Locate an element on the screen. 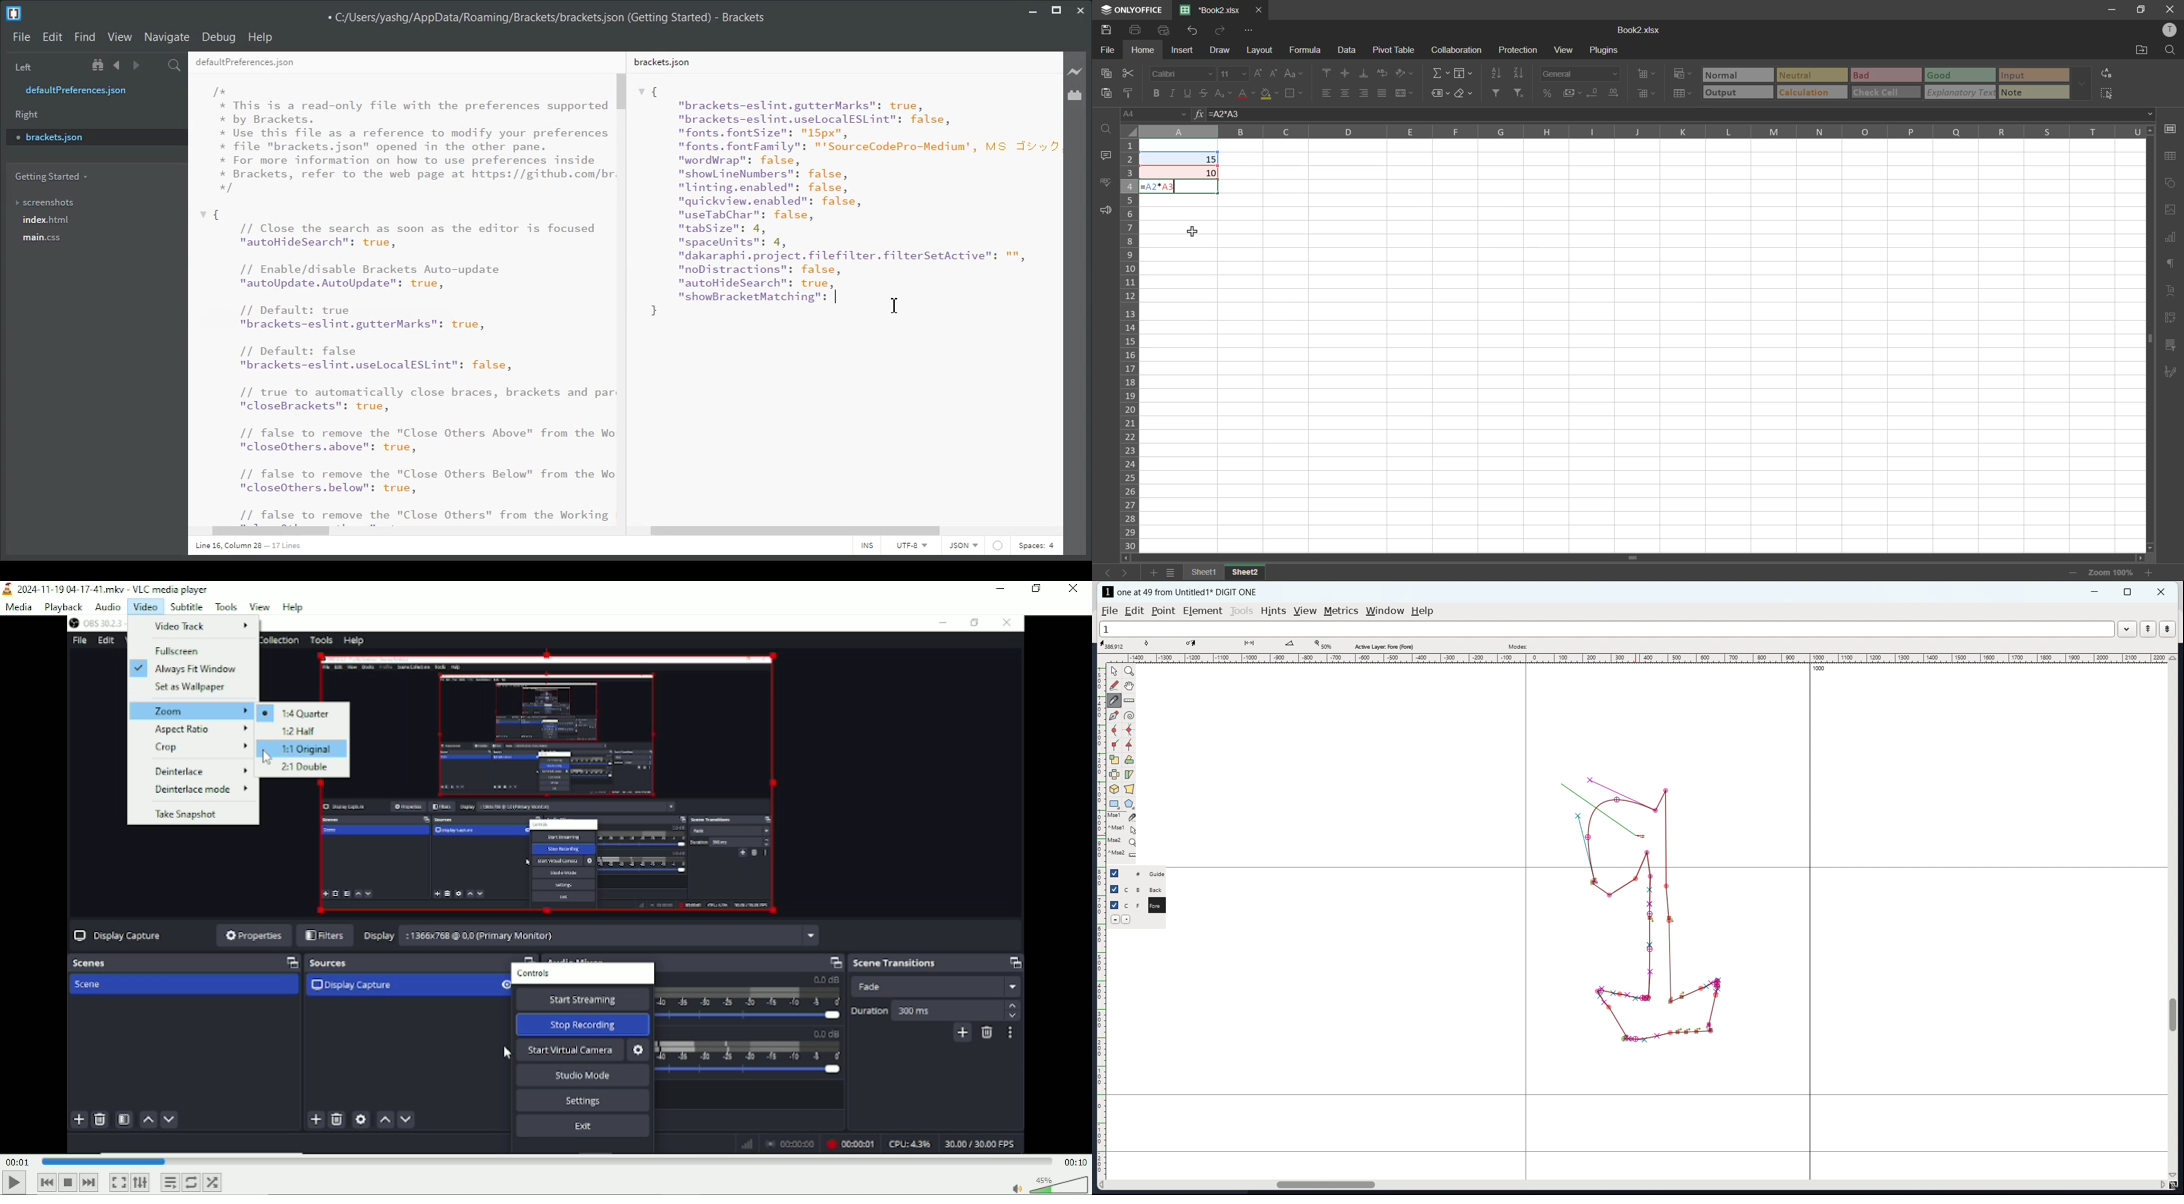 The width and height of the screenshot is (2184, 1204). named ranges is located at coordinates (1441, 93).